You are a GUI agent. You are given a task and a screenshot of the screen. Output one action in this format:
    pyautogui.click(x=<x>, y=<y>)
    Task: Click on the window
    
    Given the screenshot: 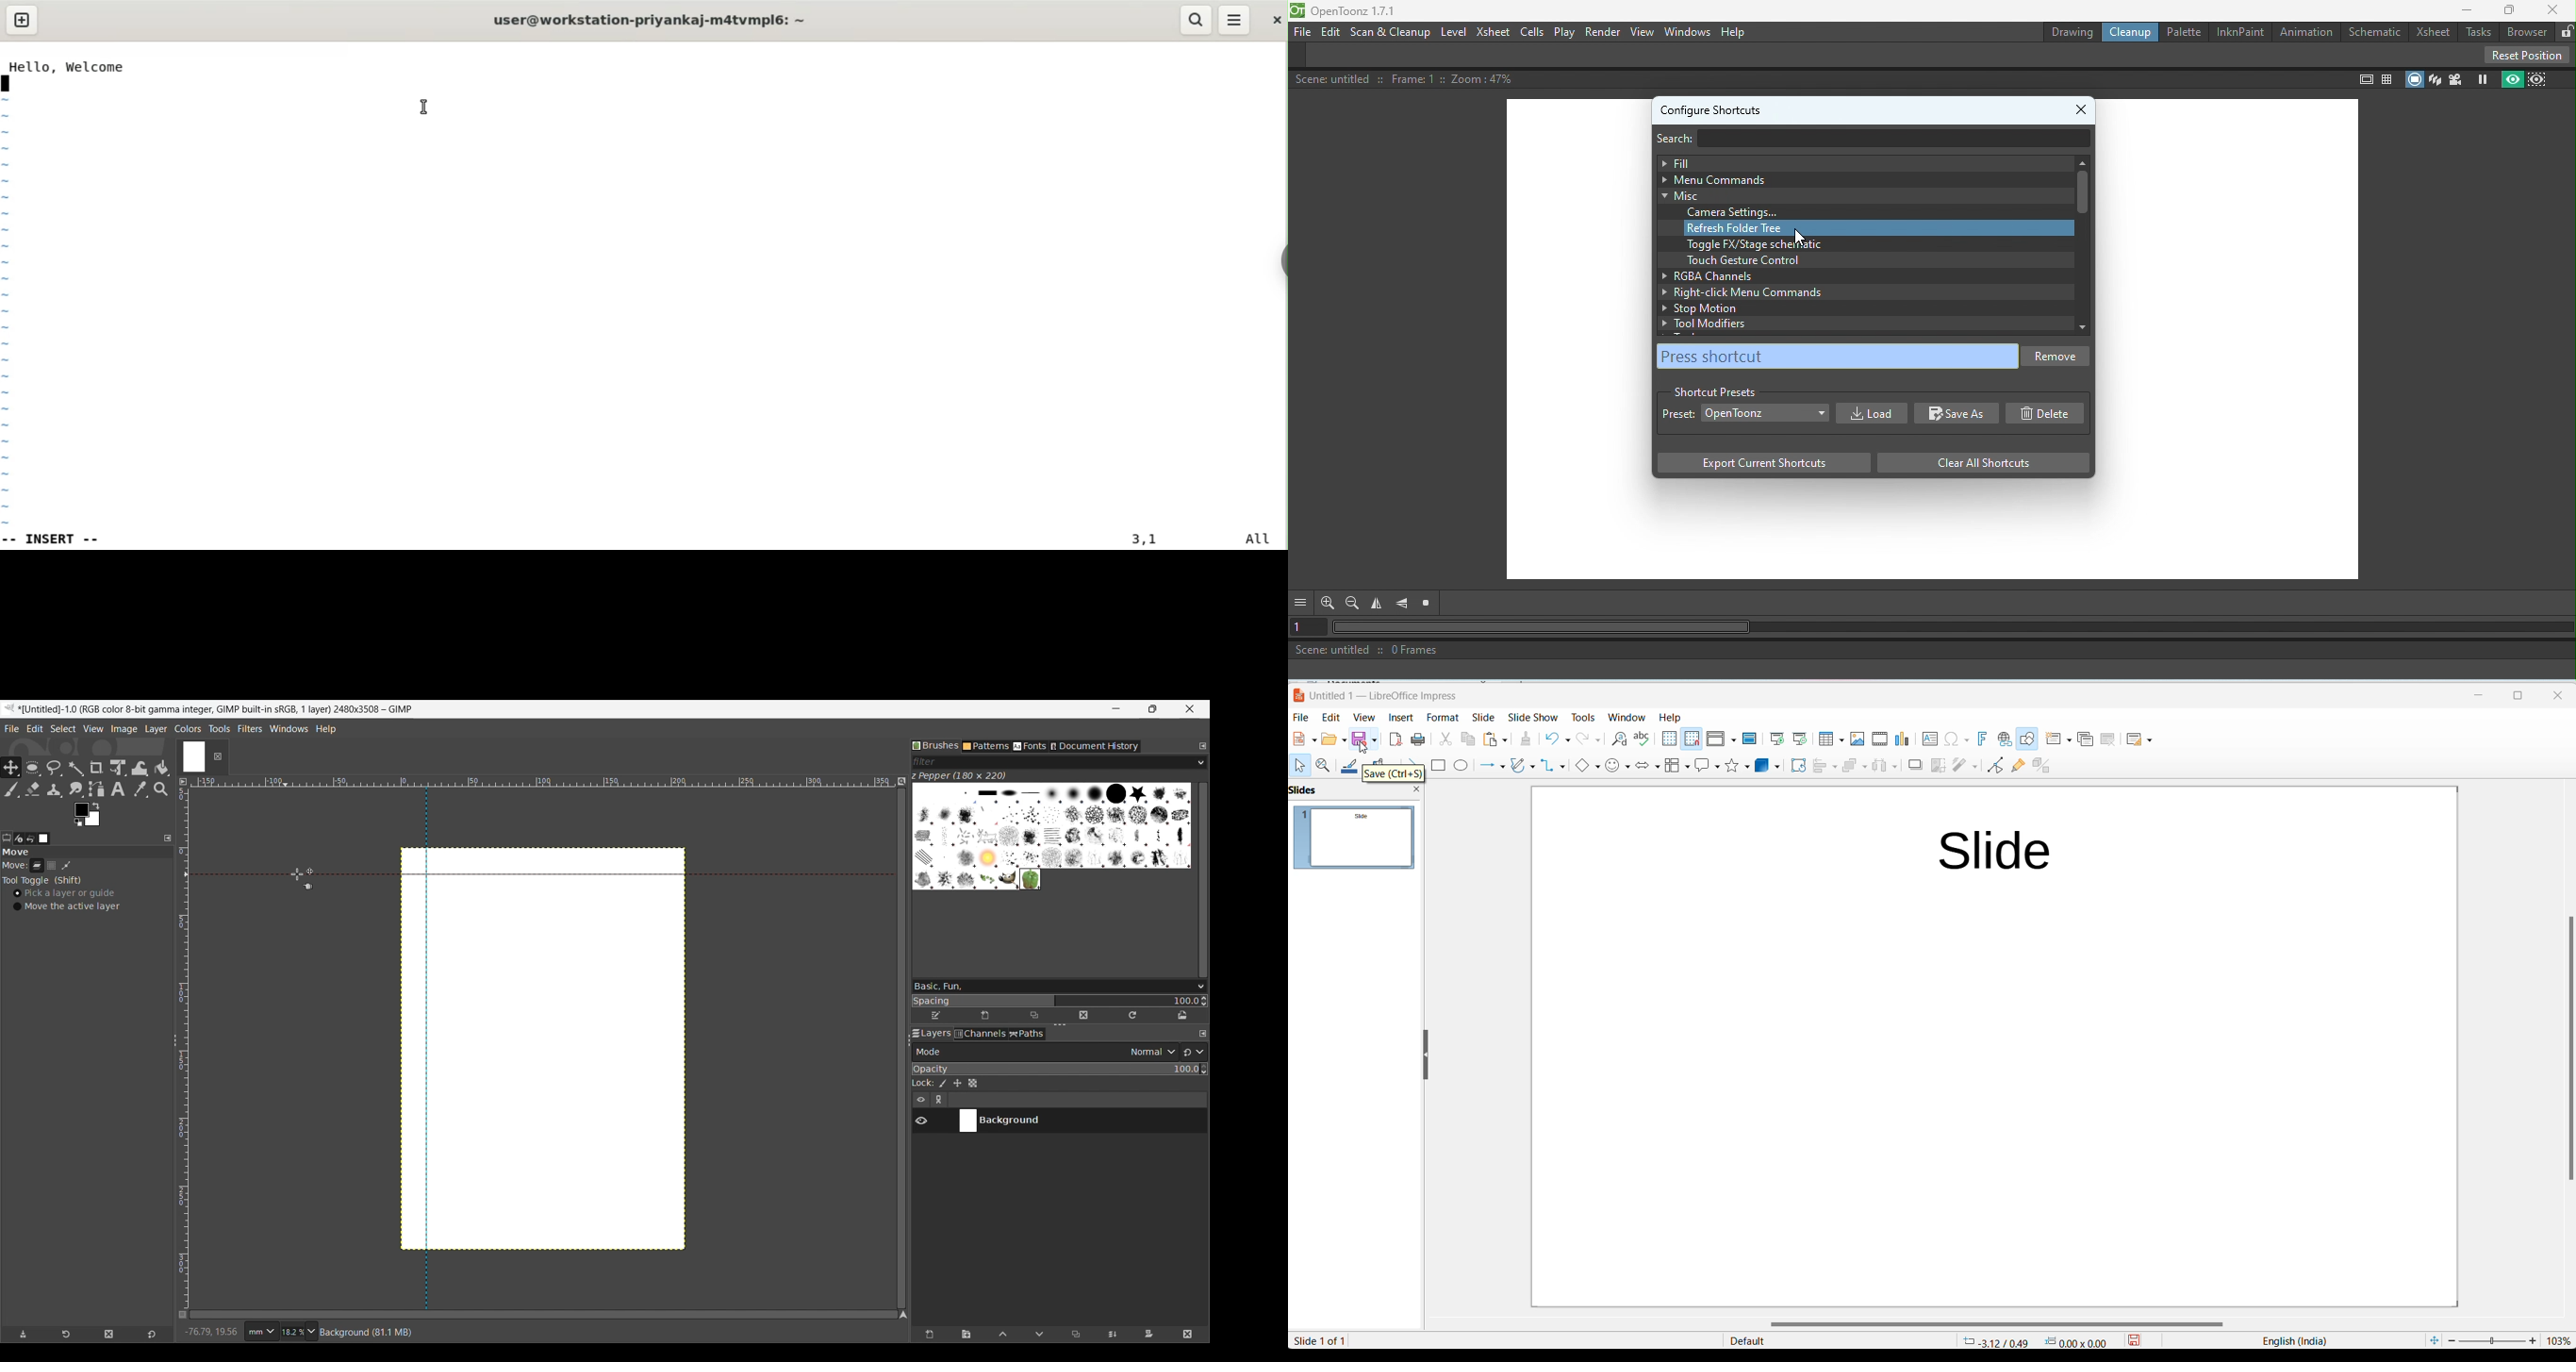 What is the action you would take?
    pyautogui.click(x=1628, y=717)
    